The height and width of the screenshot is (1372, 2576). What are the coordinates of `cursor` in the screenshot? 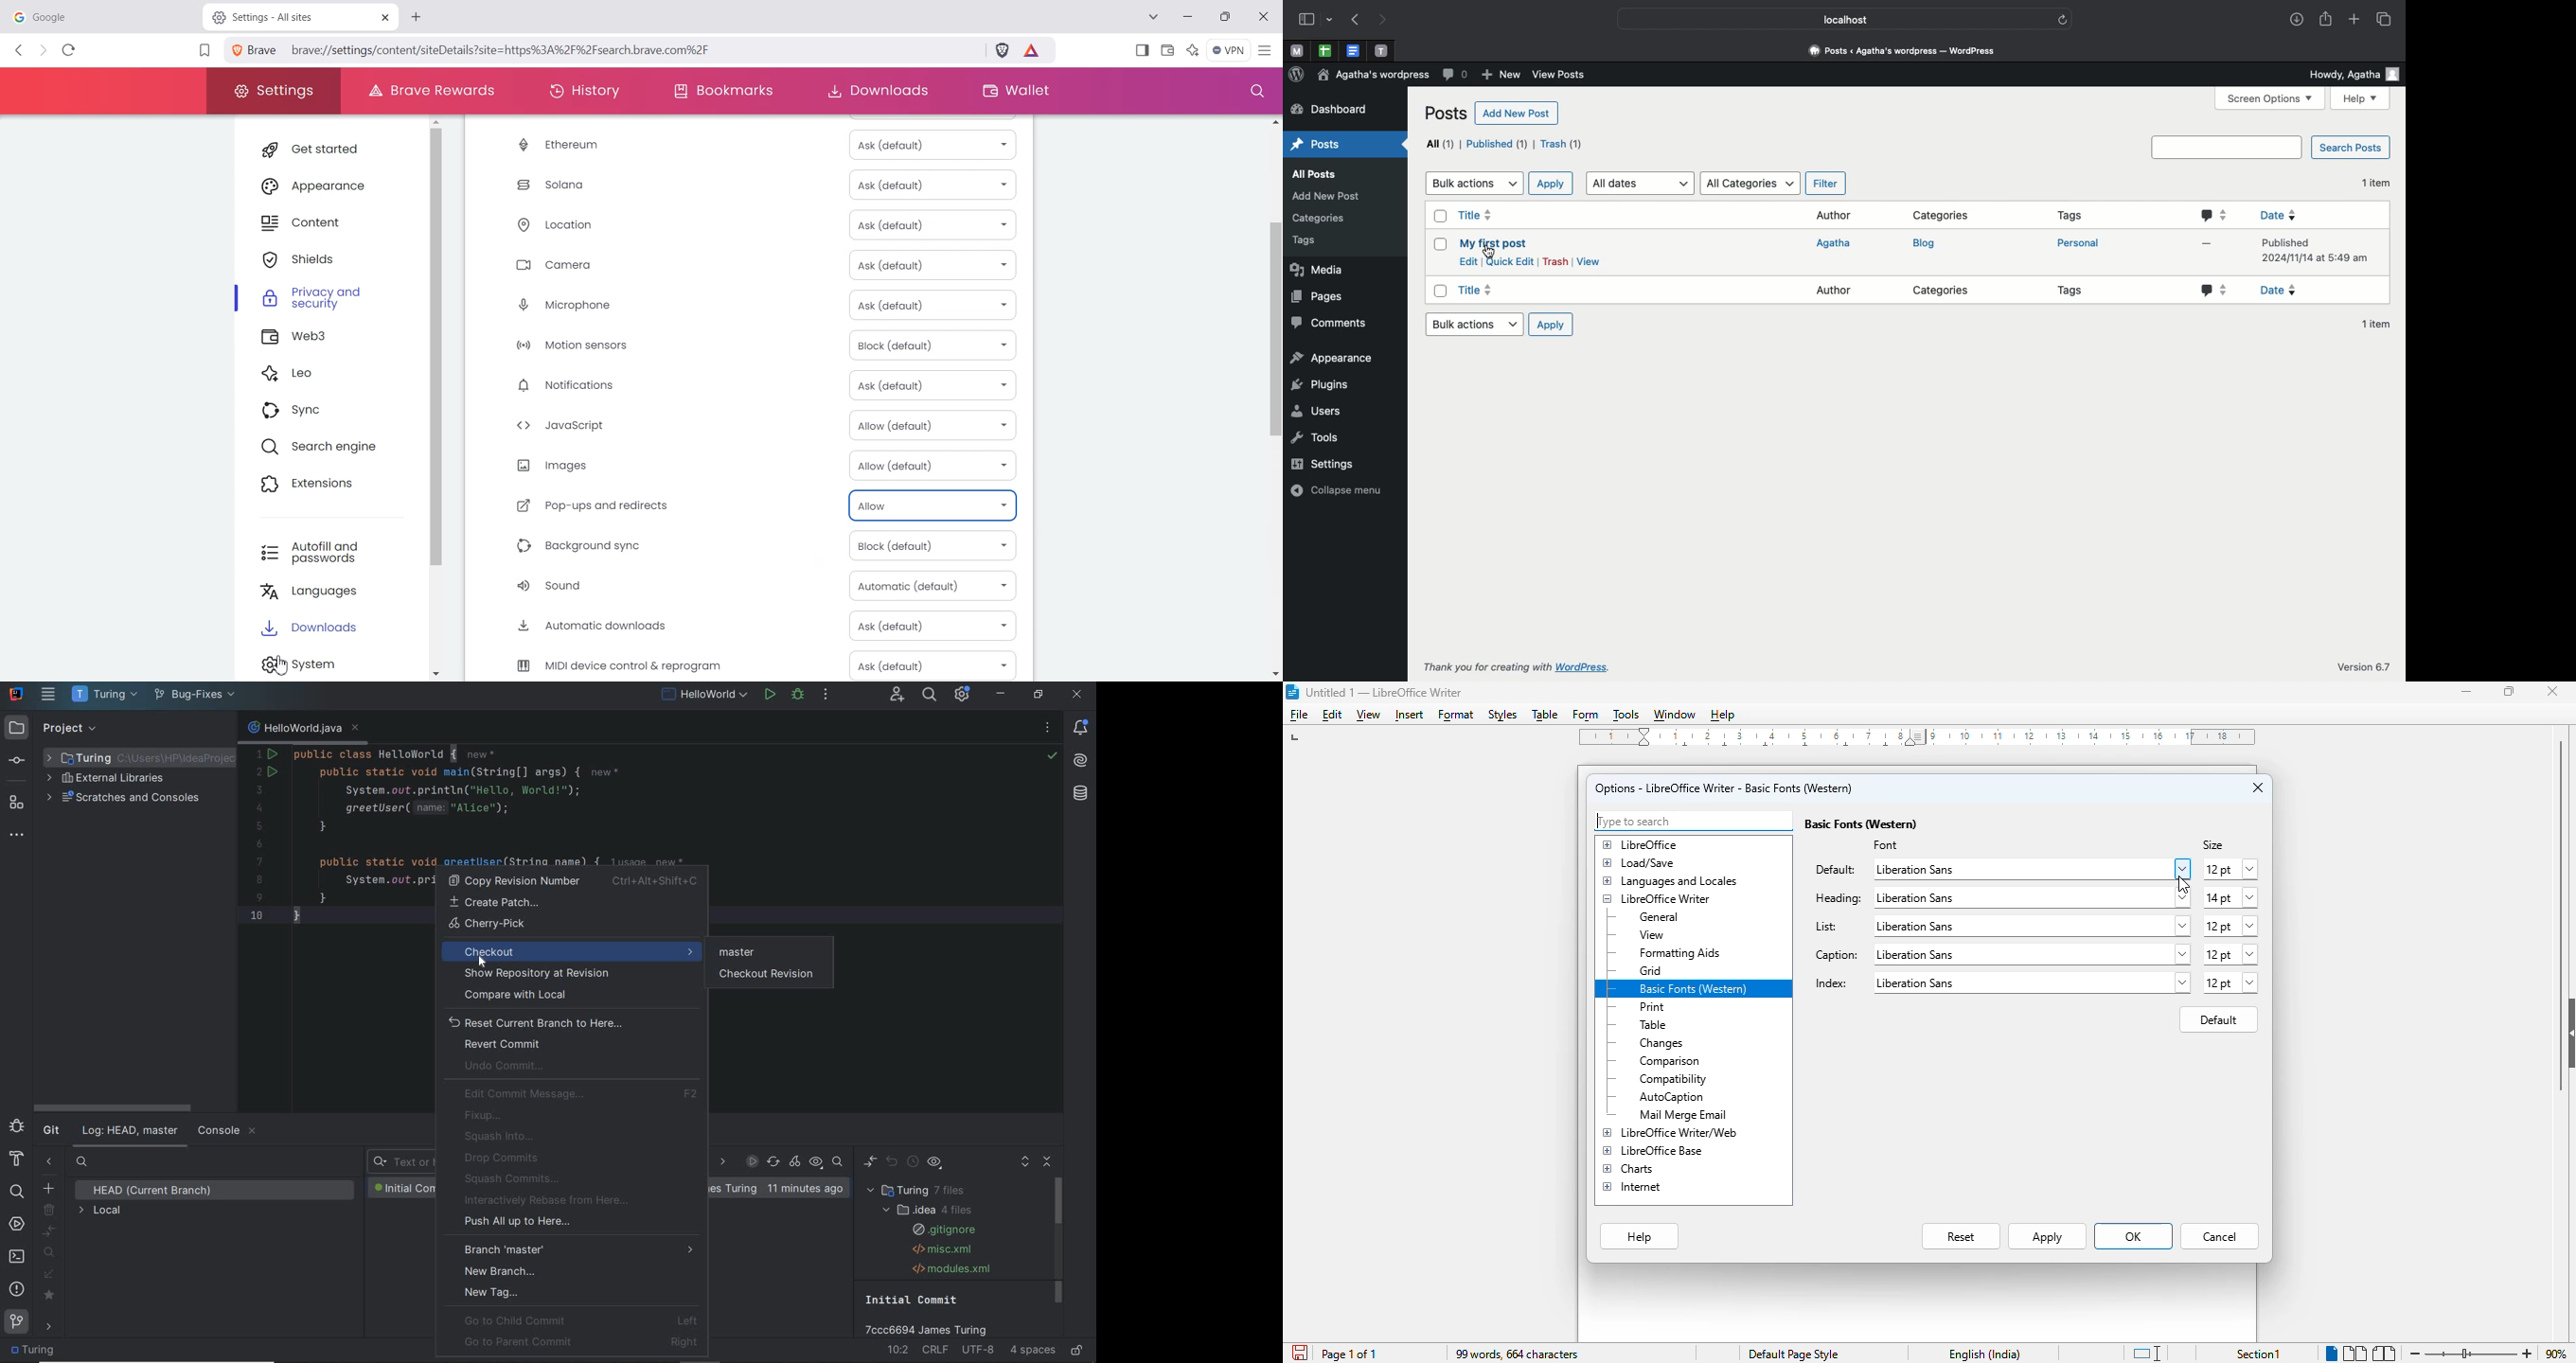 It's located at (1492, 251).